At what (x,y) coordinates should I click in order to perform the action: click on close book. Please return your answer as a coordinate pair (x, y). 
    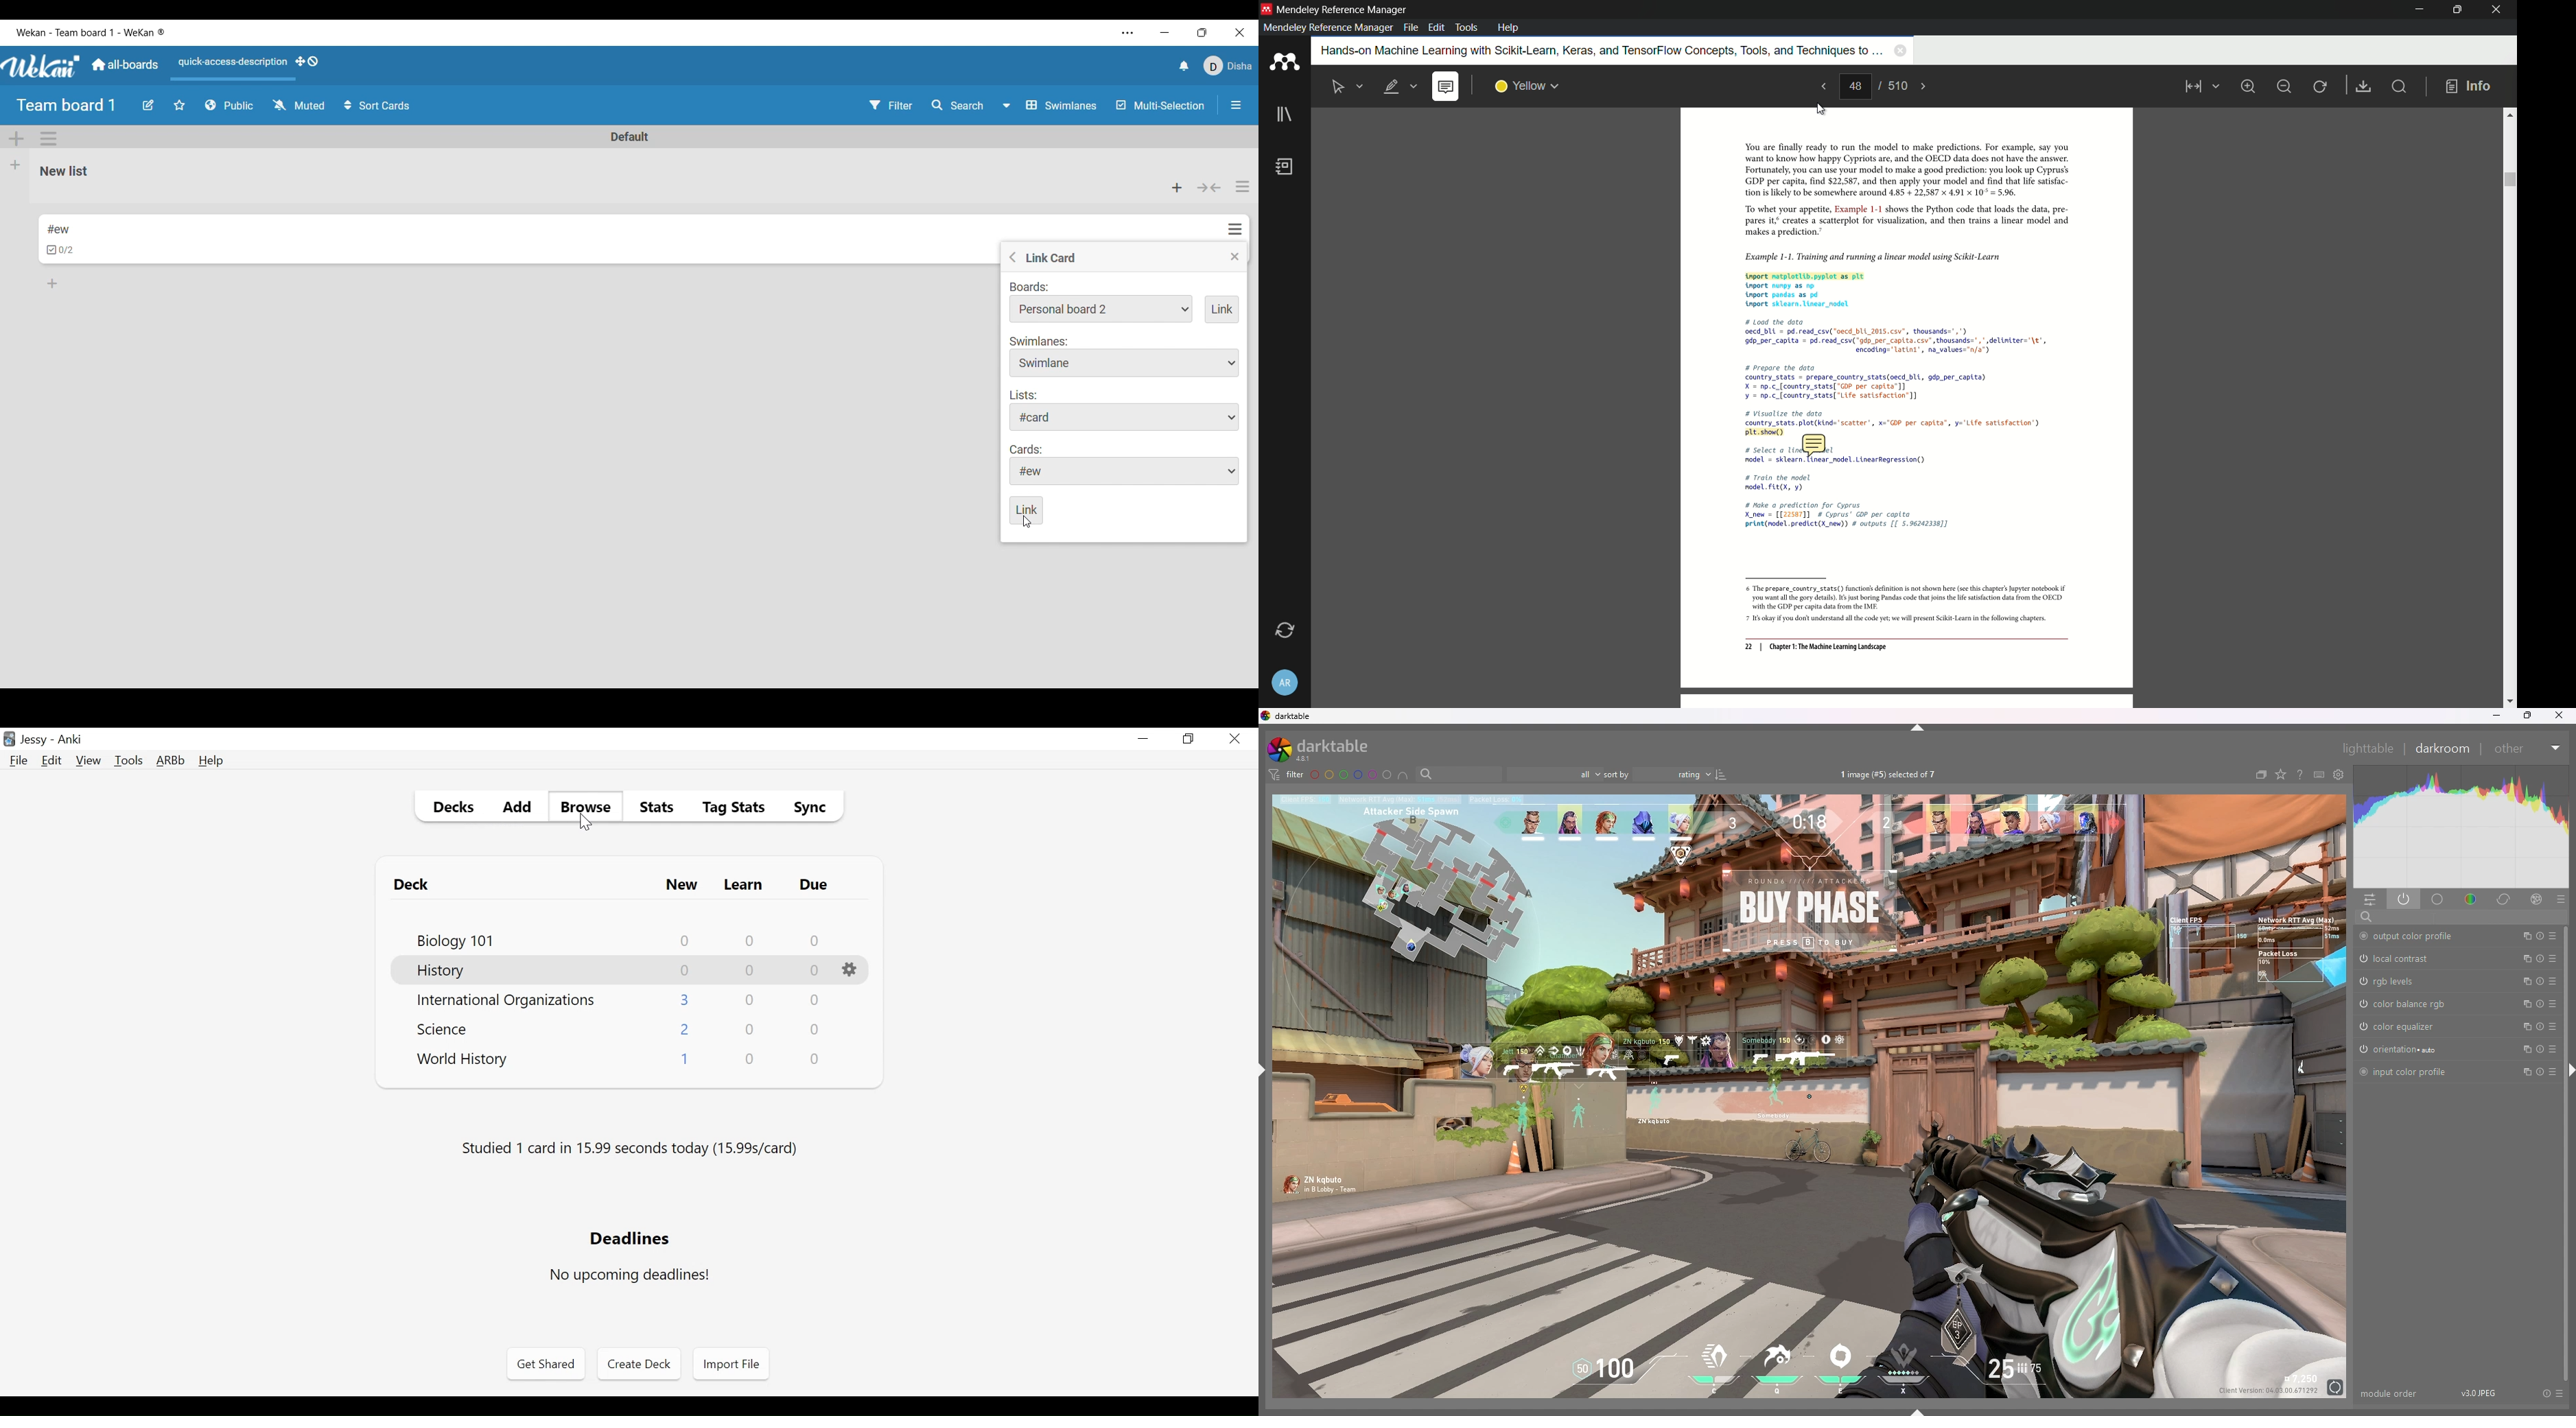
    Looking at the image, I should click on (1900, 50).